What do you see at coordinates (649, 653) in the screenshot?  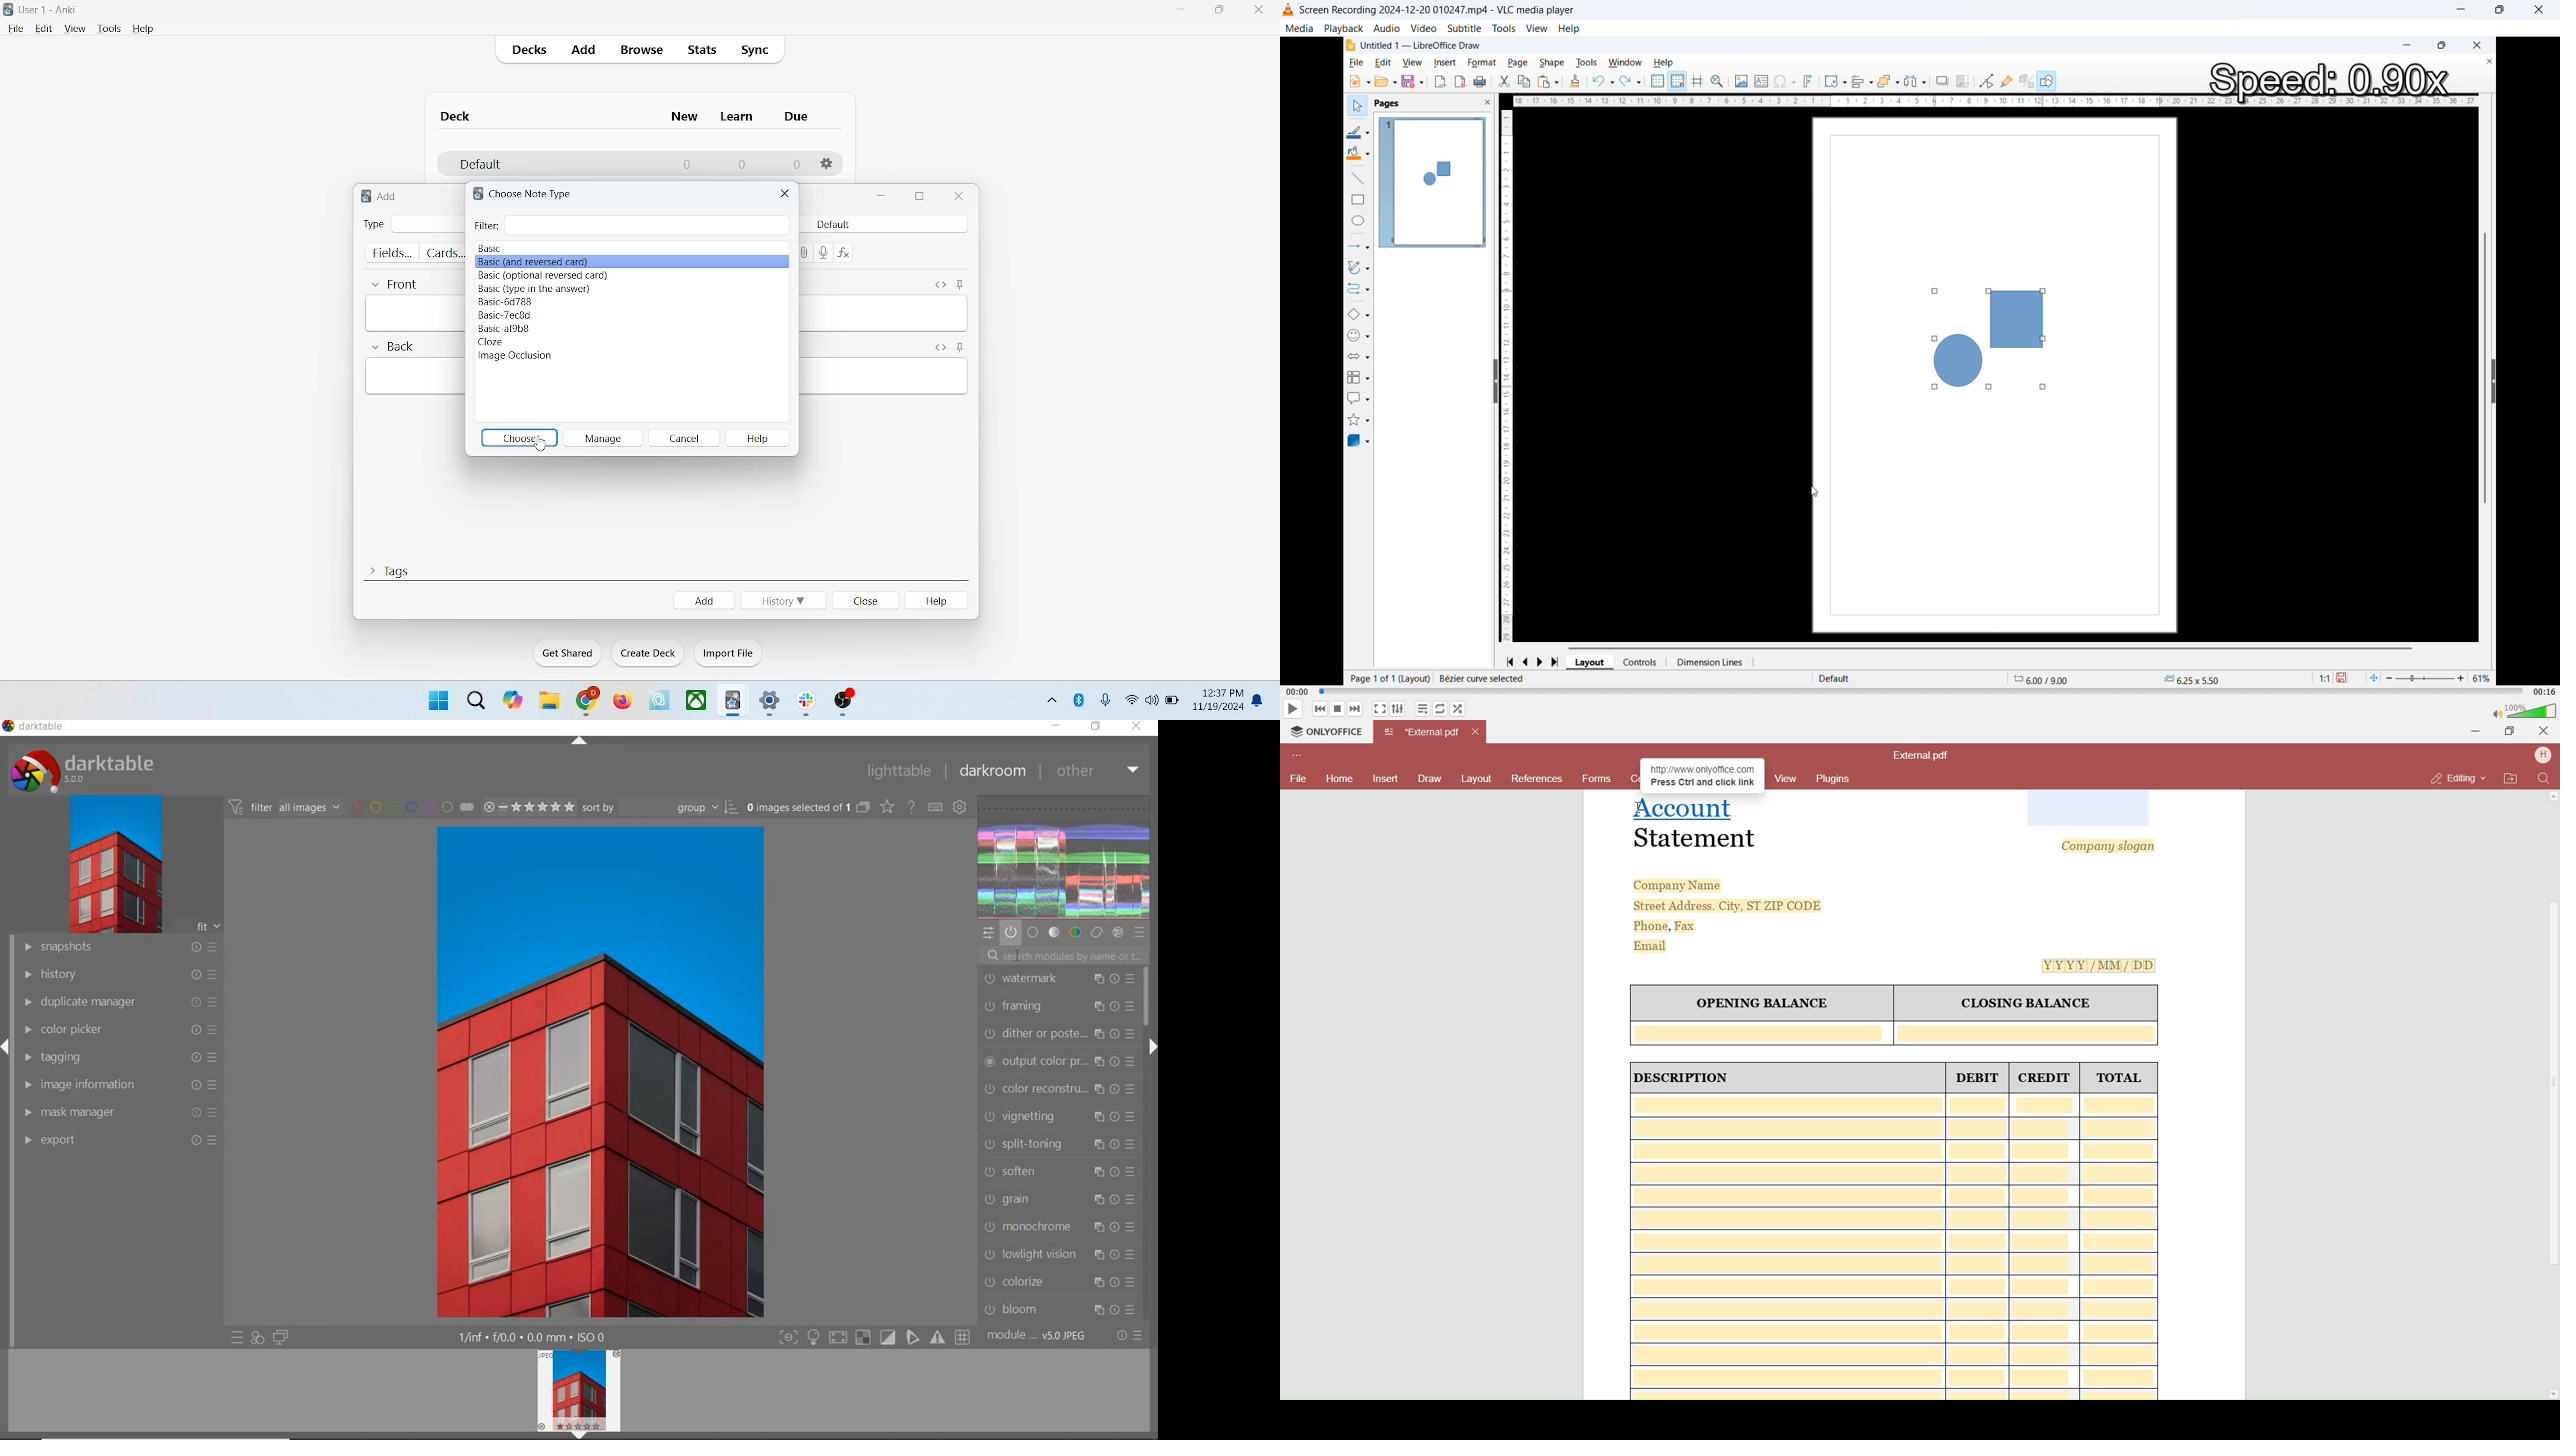 I see `create deck` at bounding box center [649, 653].